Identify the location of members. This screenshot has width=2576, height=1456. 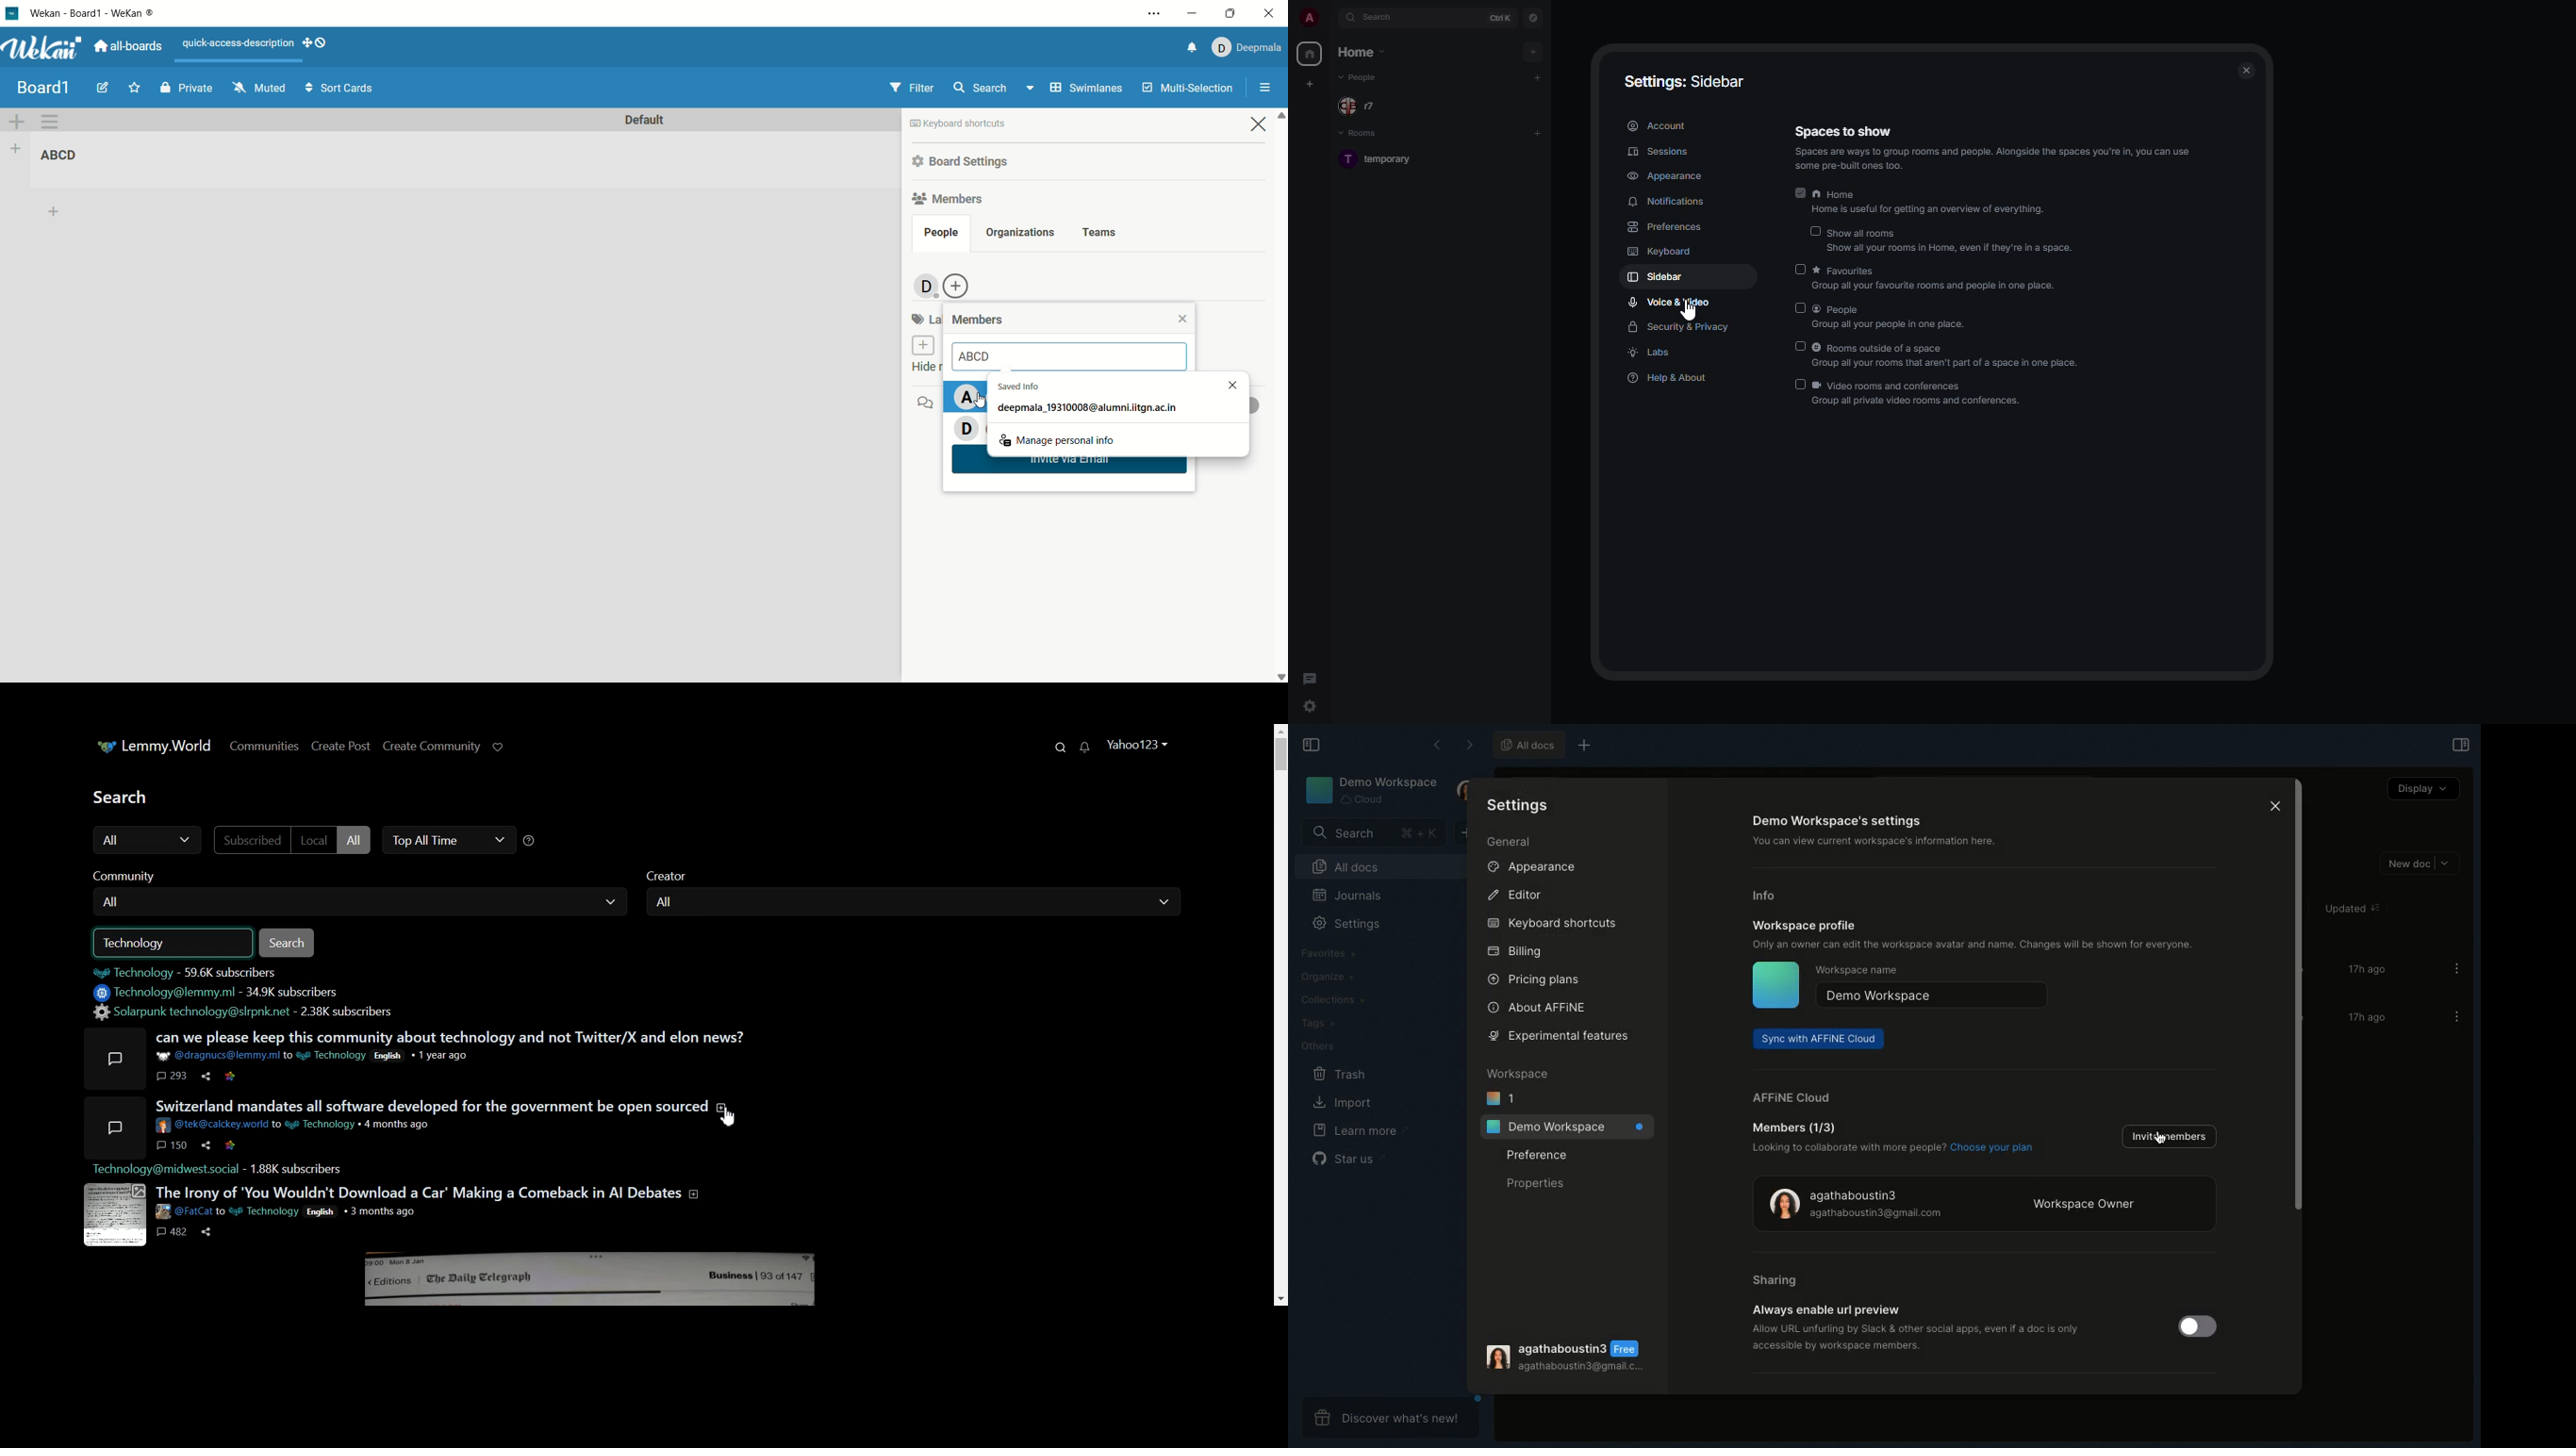
(951, 197).